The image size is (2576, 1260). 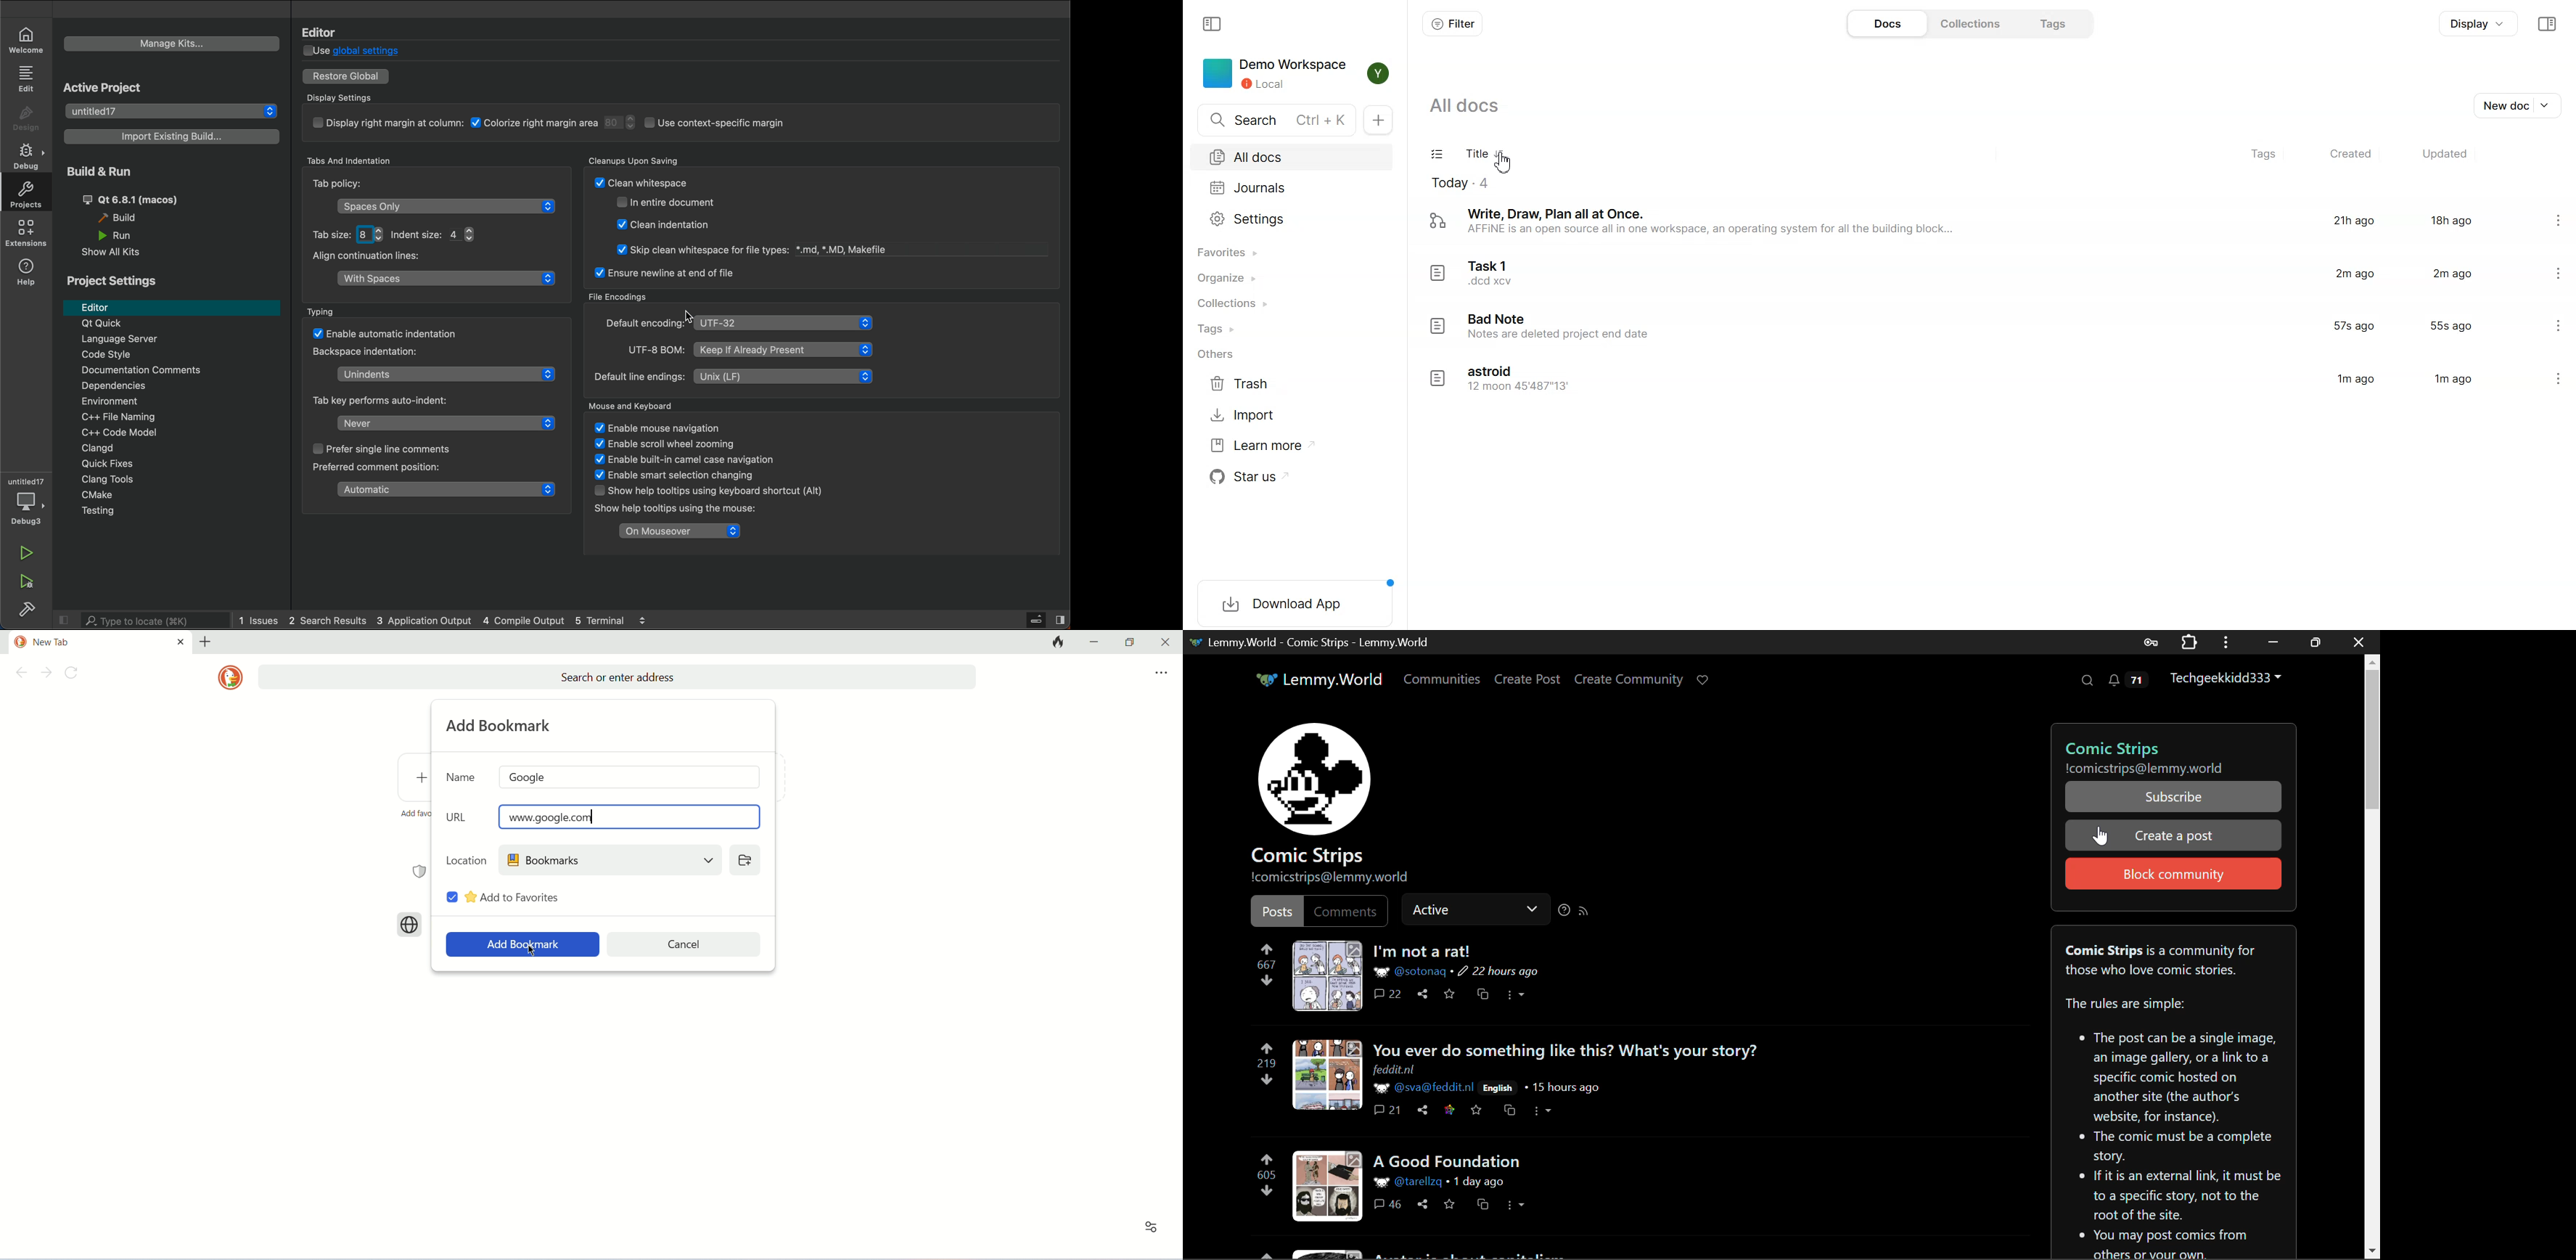 I want to click on Documentation comments, so click(x=168, y=371).